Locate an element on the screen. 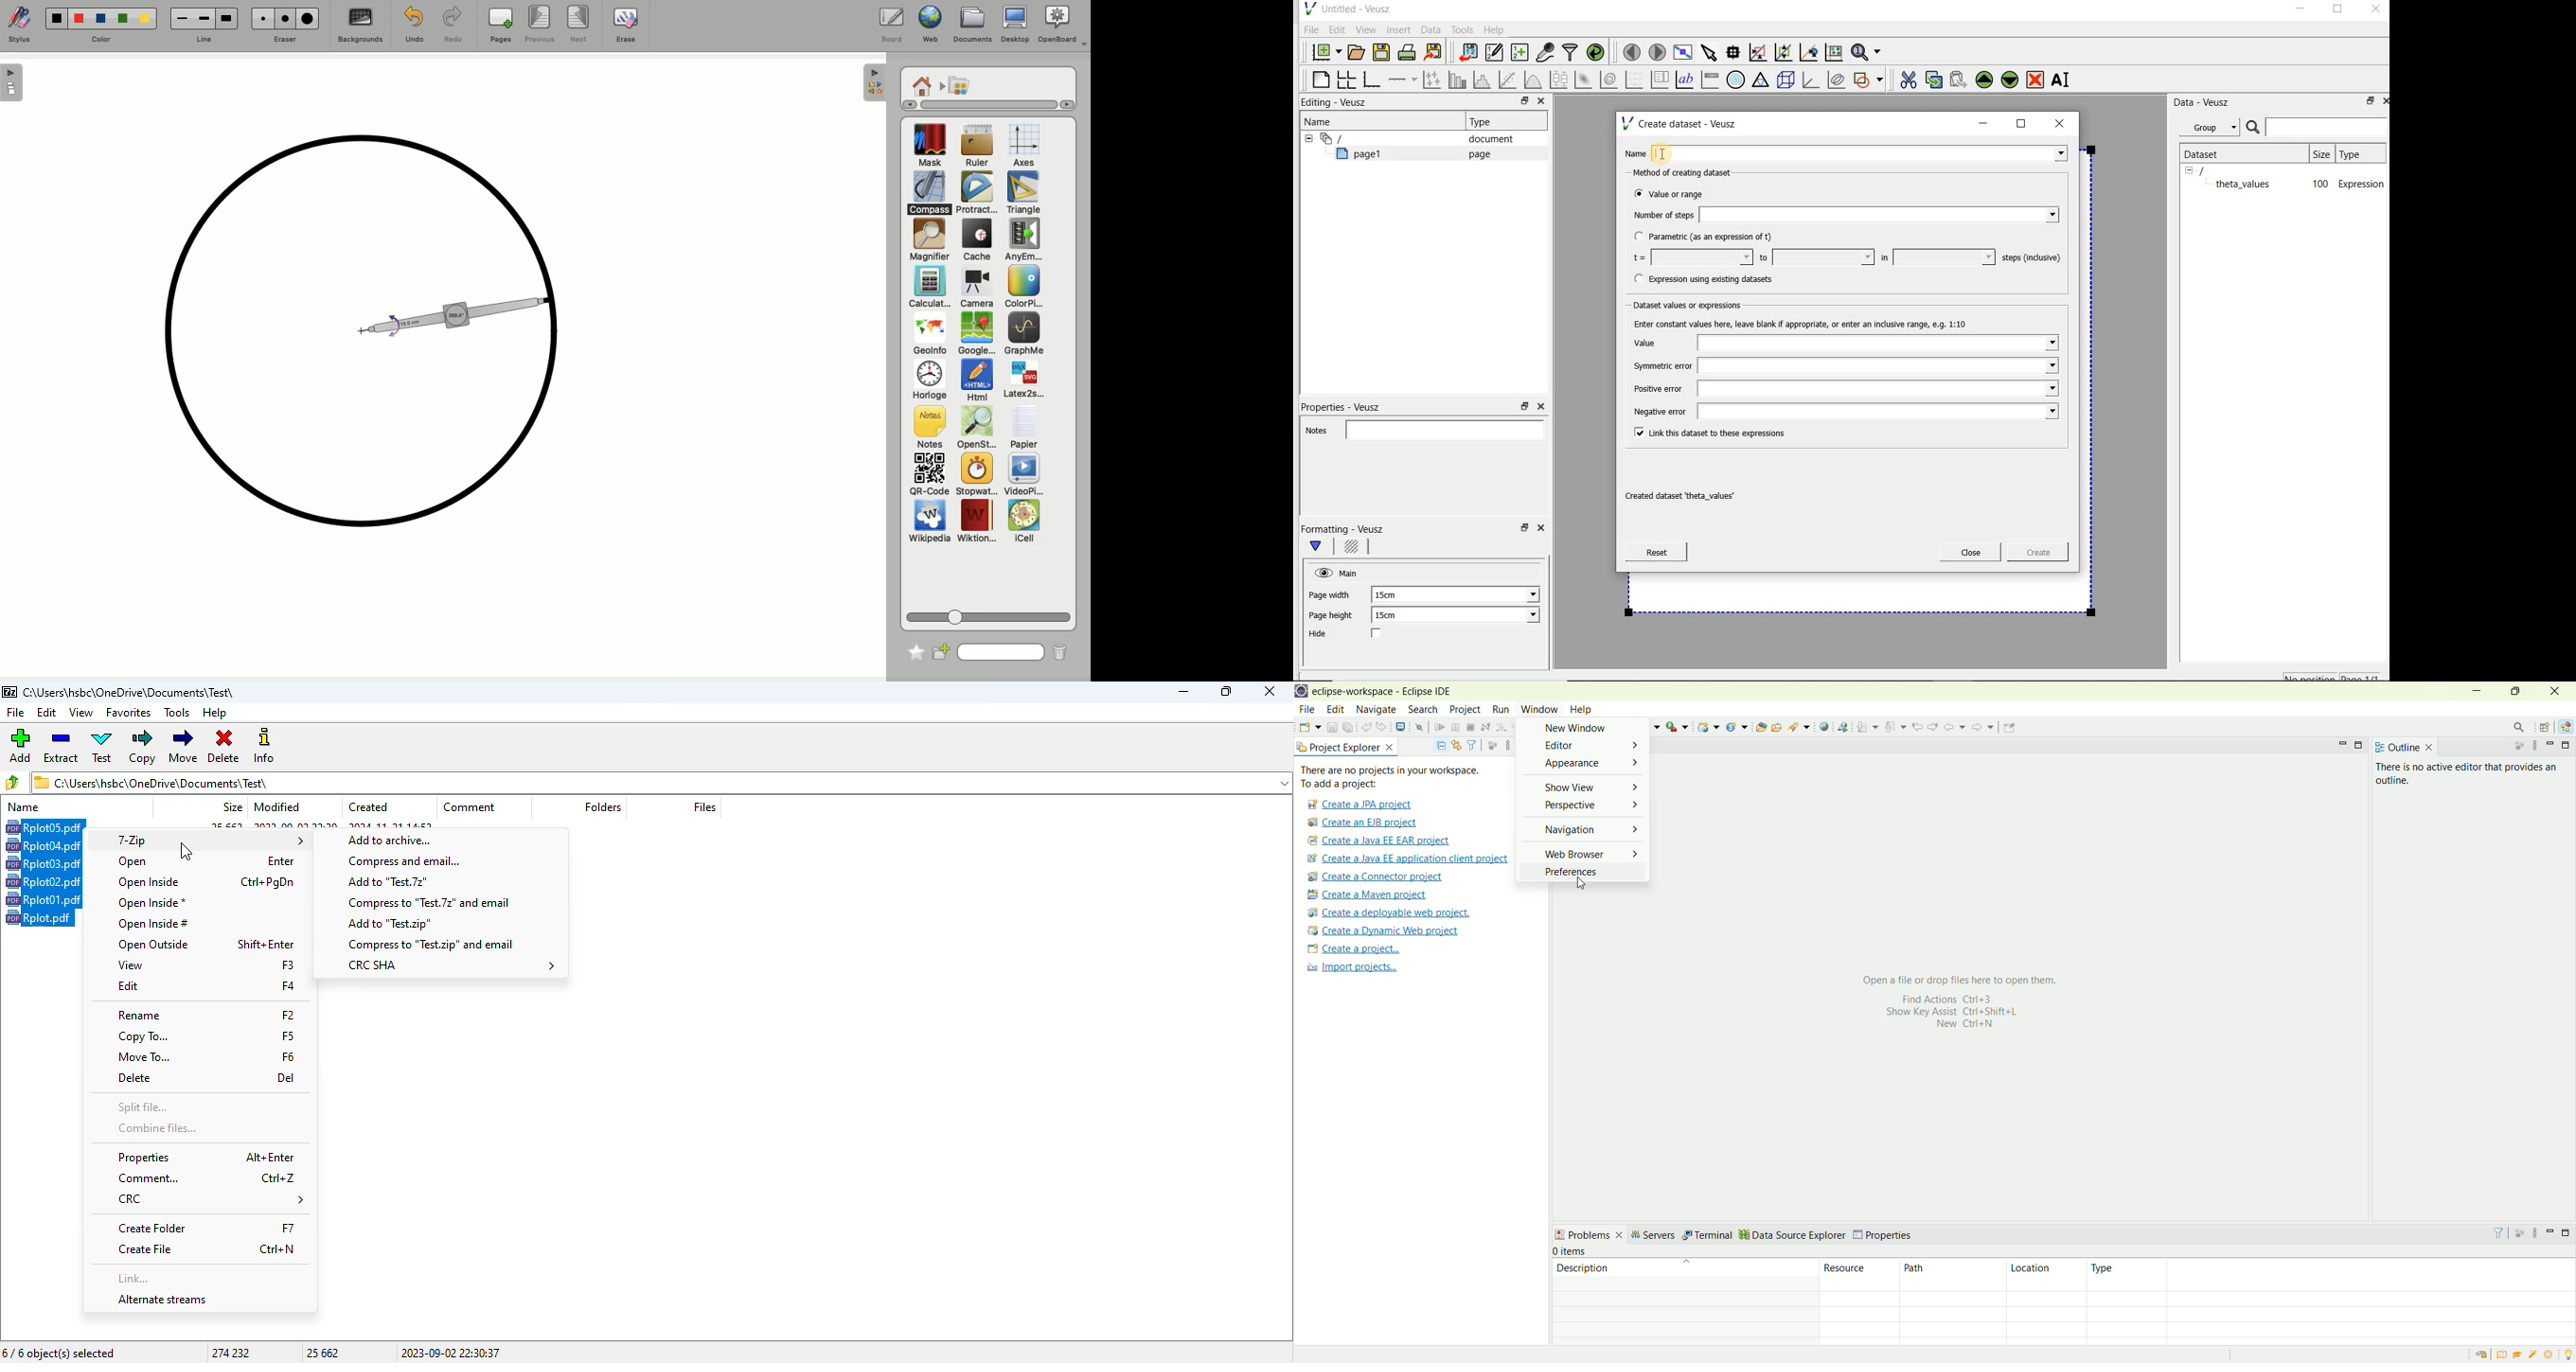  copy to  is located at coordinates (205, 1037).